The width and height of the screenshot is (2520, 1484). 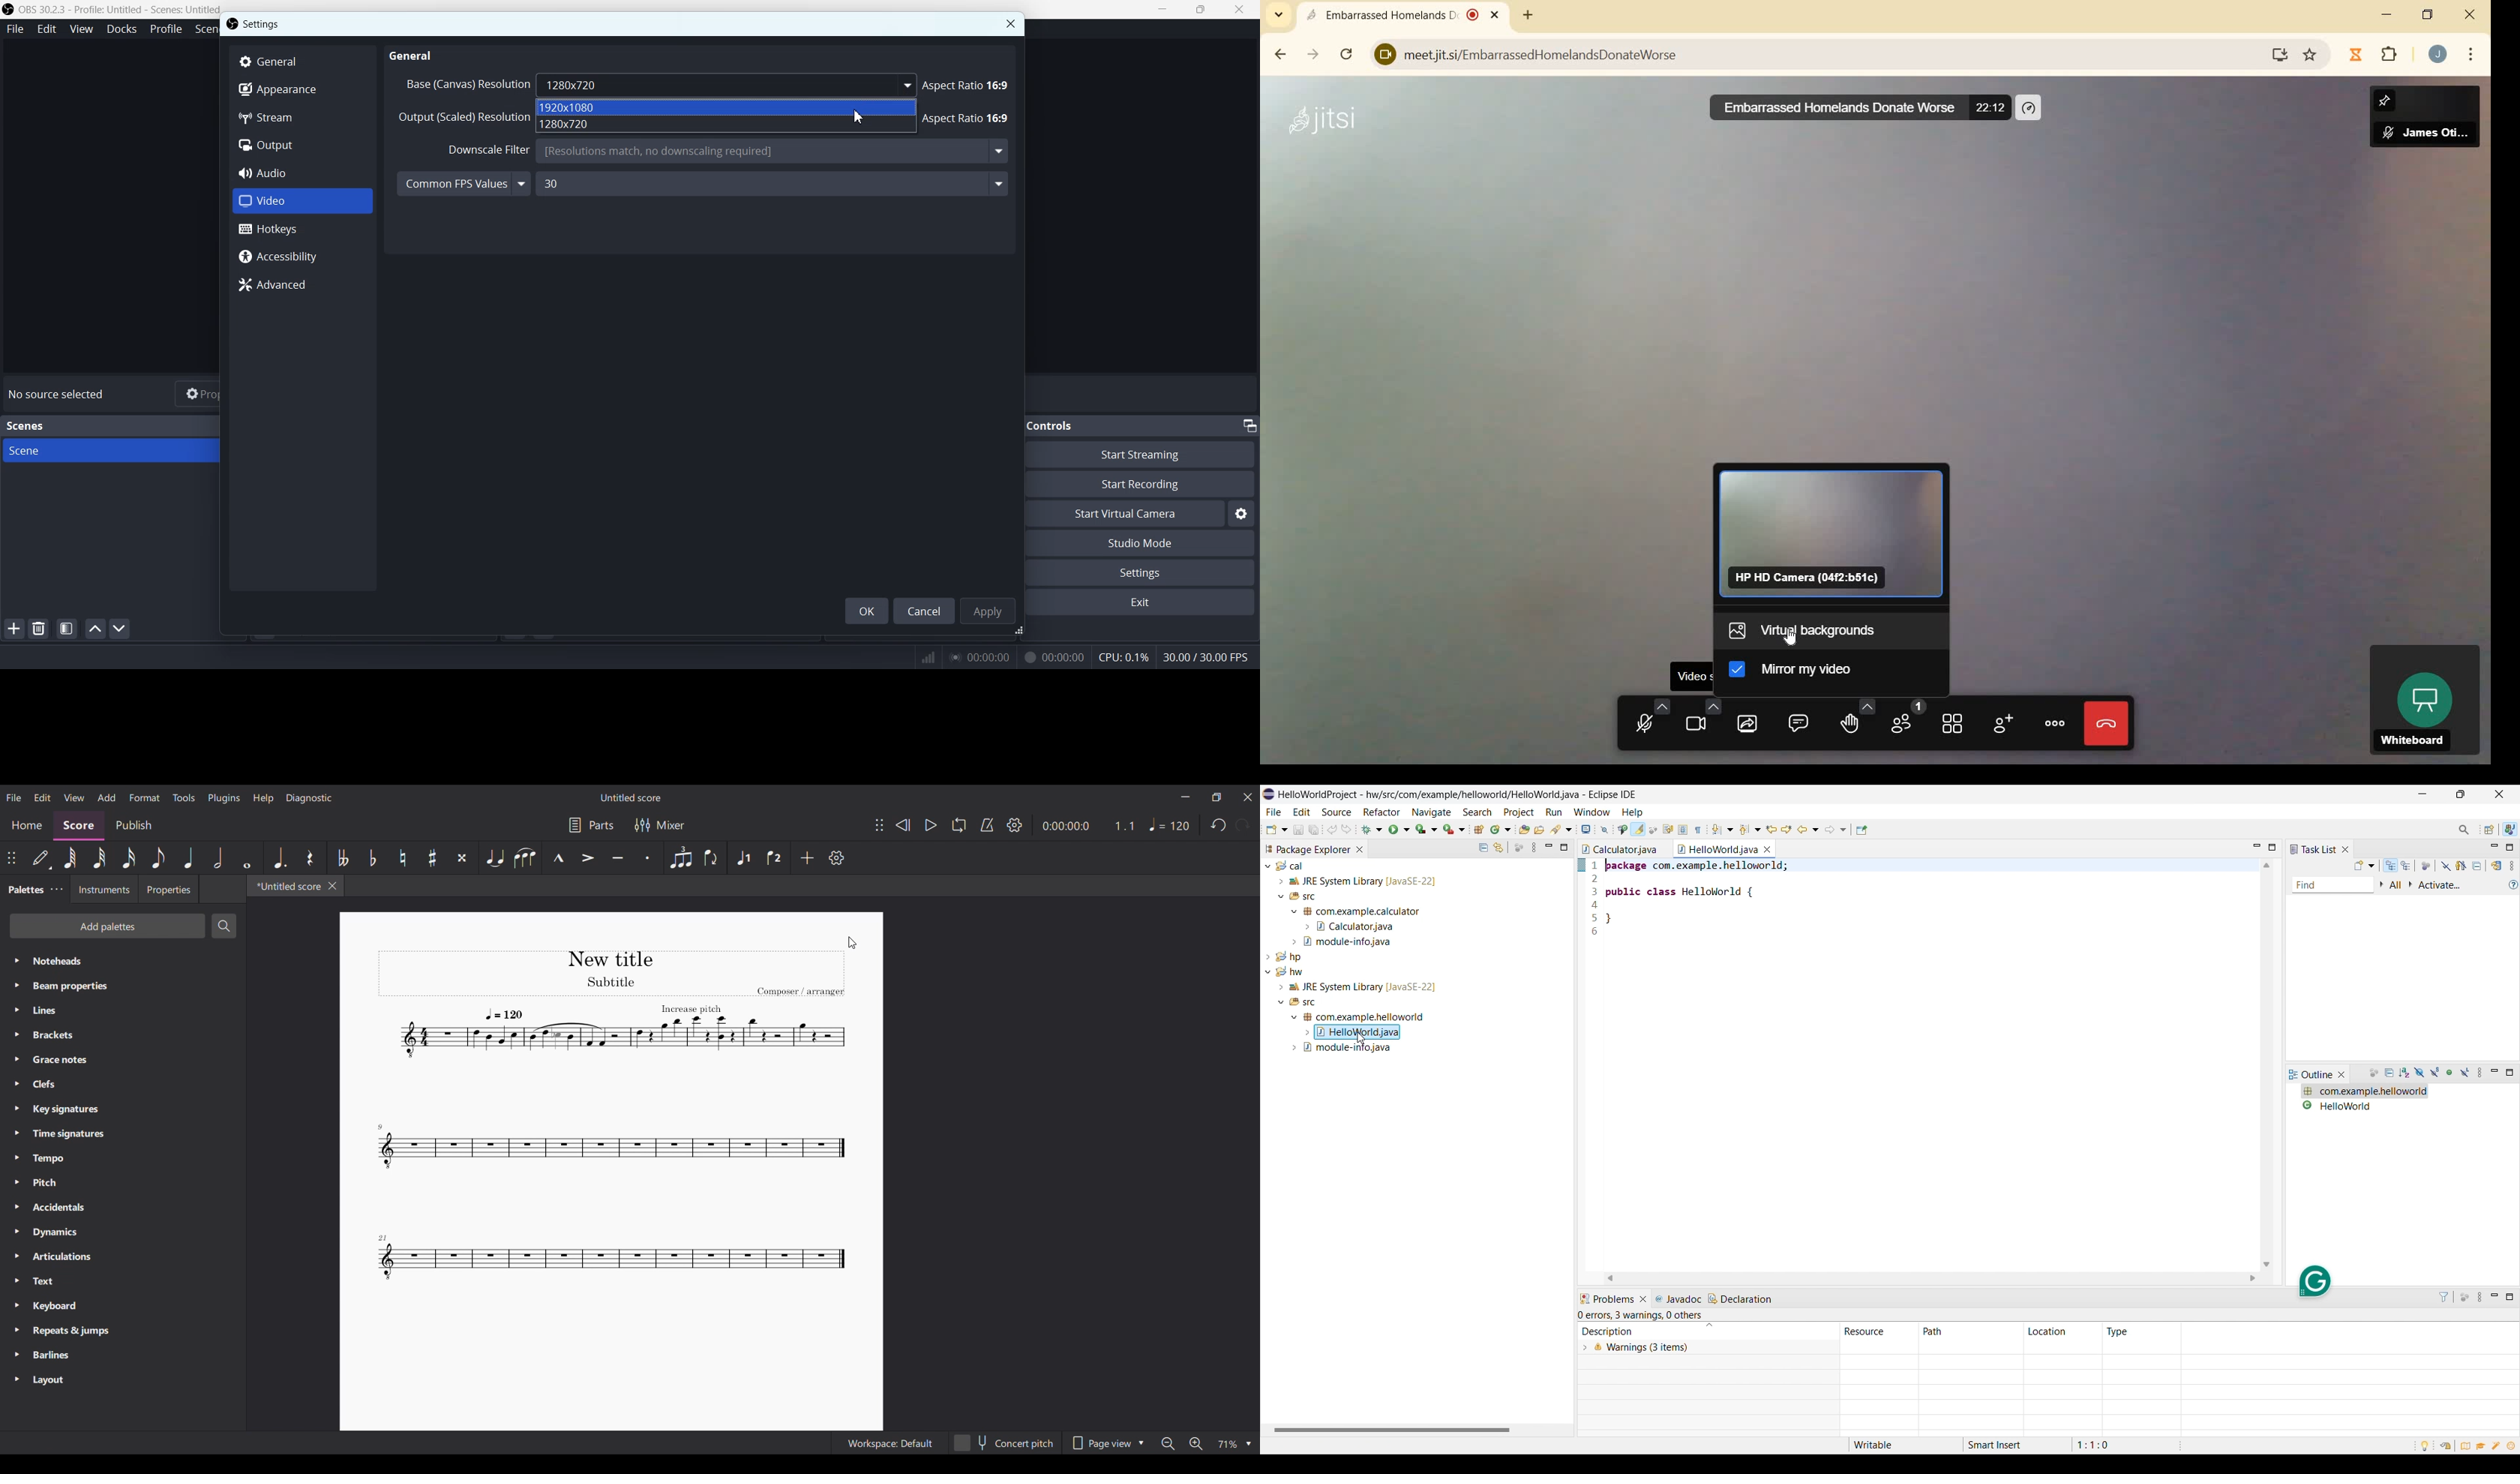 I want to click on Text, so click(x=28, y=426).